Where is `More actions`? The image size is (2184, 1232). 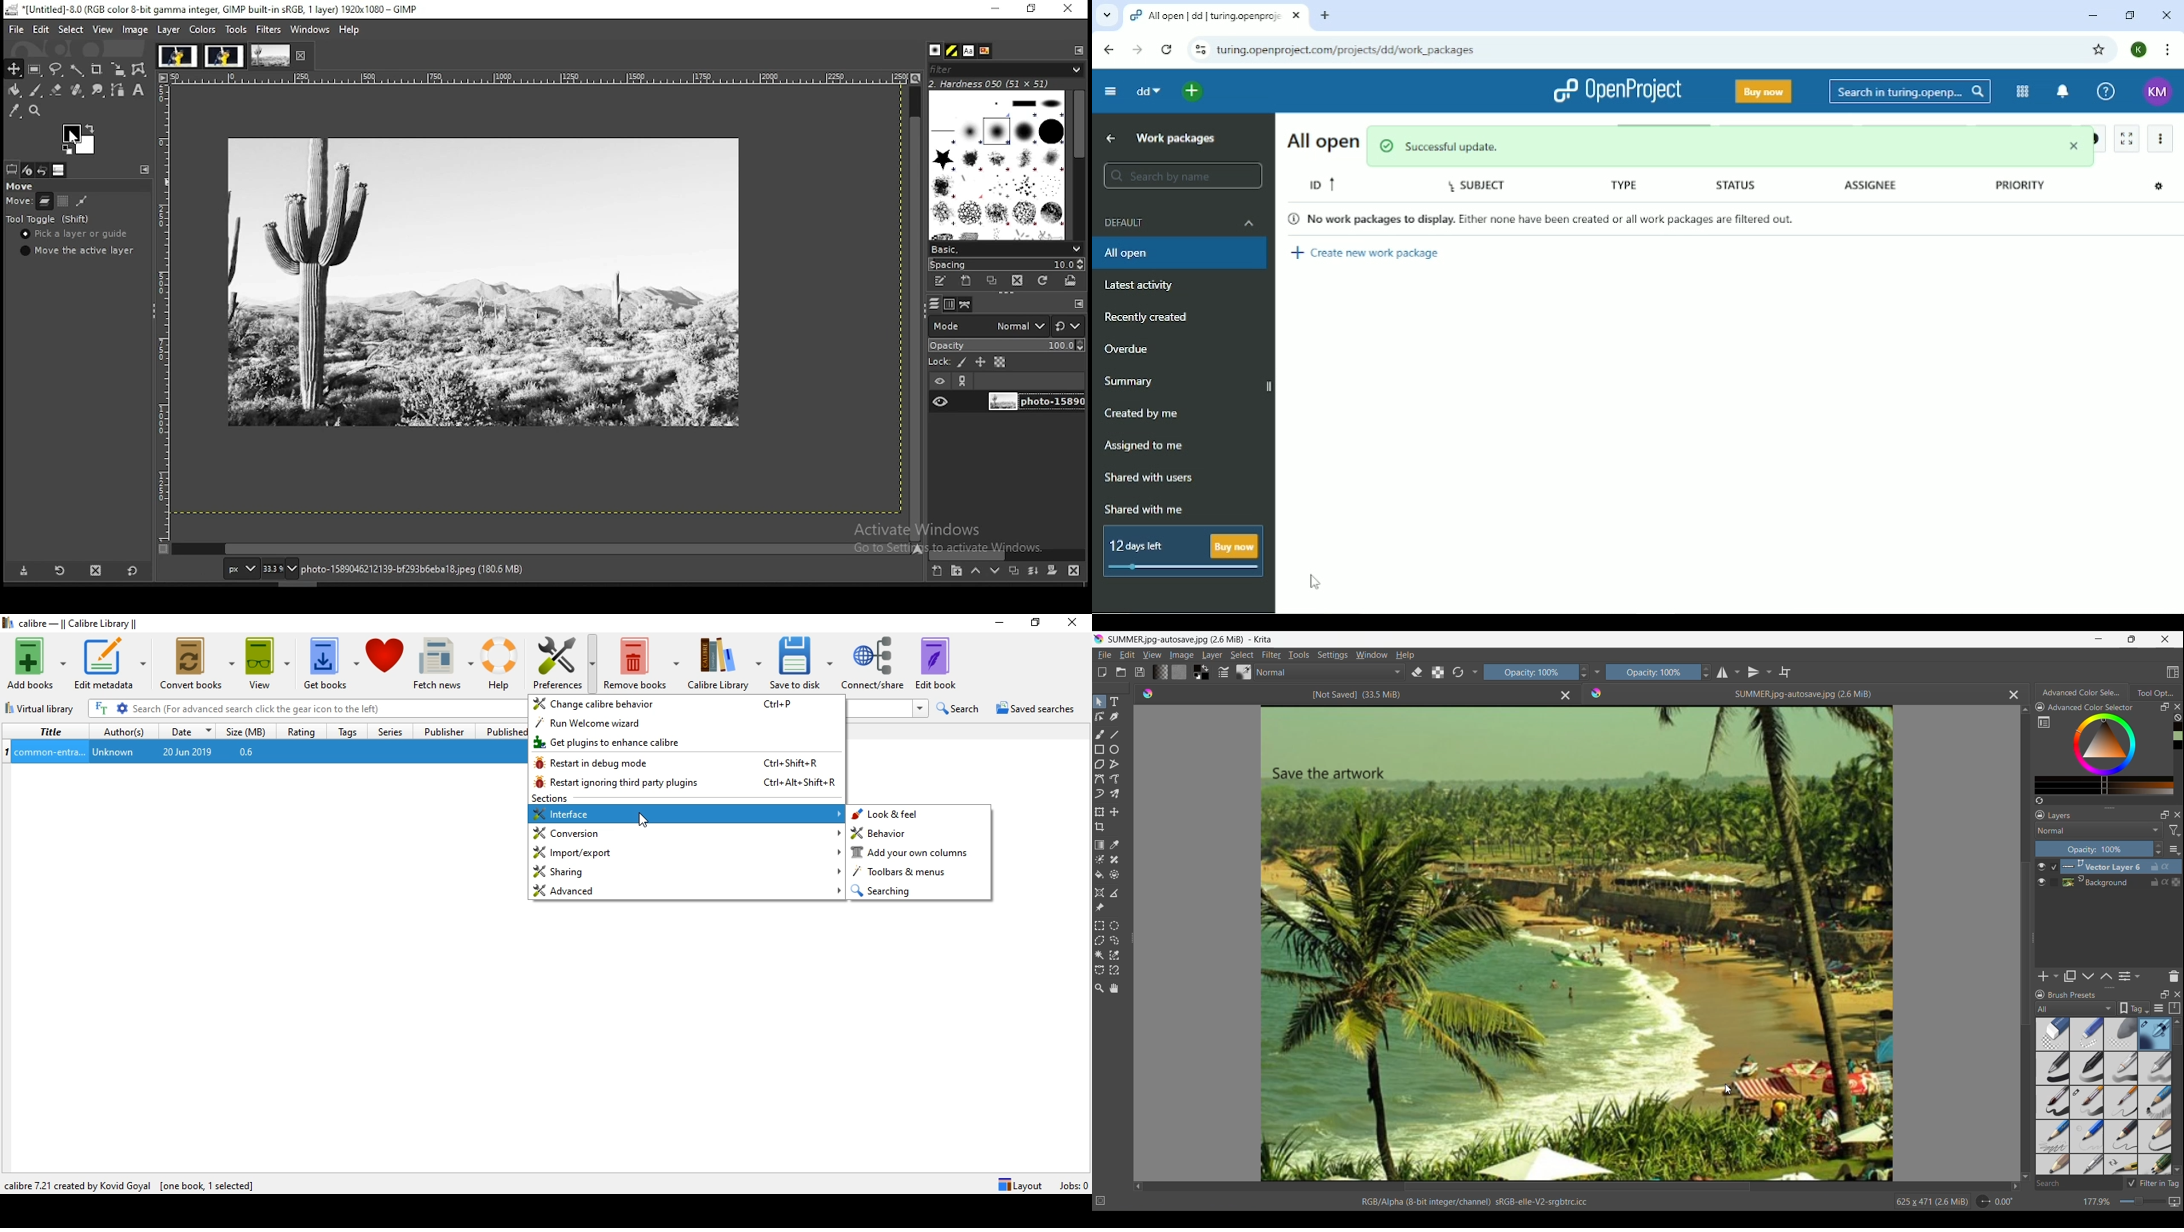 More actions is located at coordinates (2160, 140).